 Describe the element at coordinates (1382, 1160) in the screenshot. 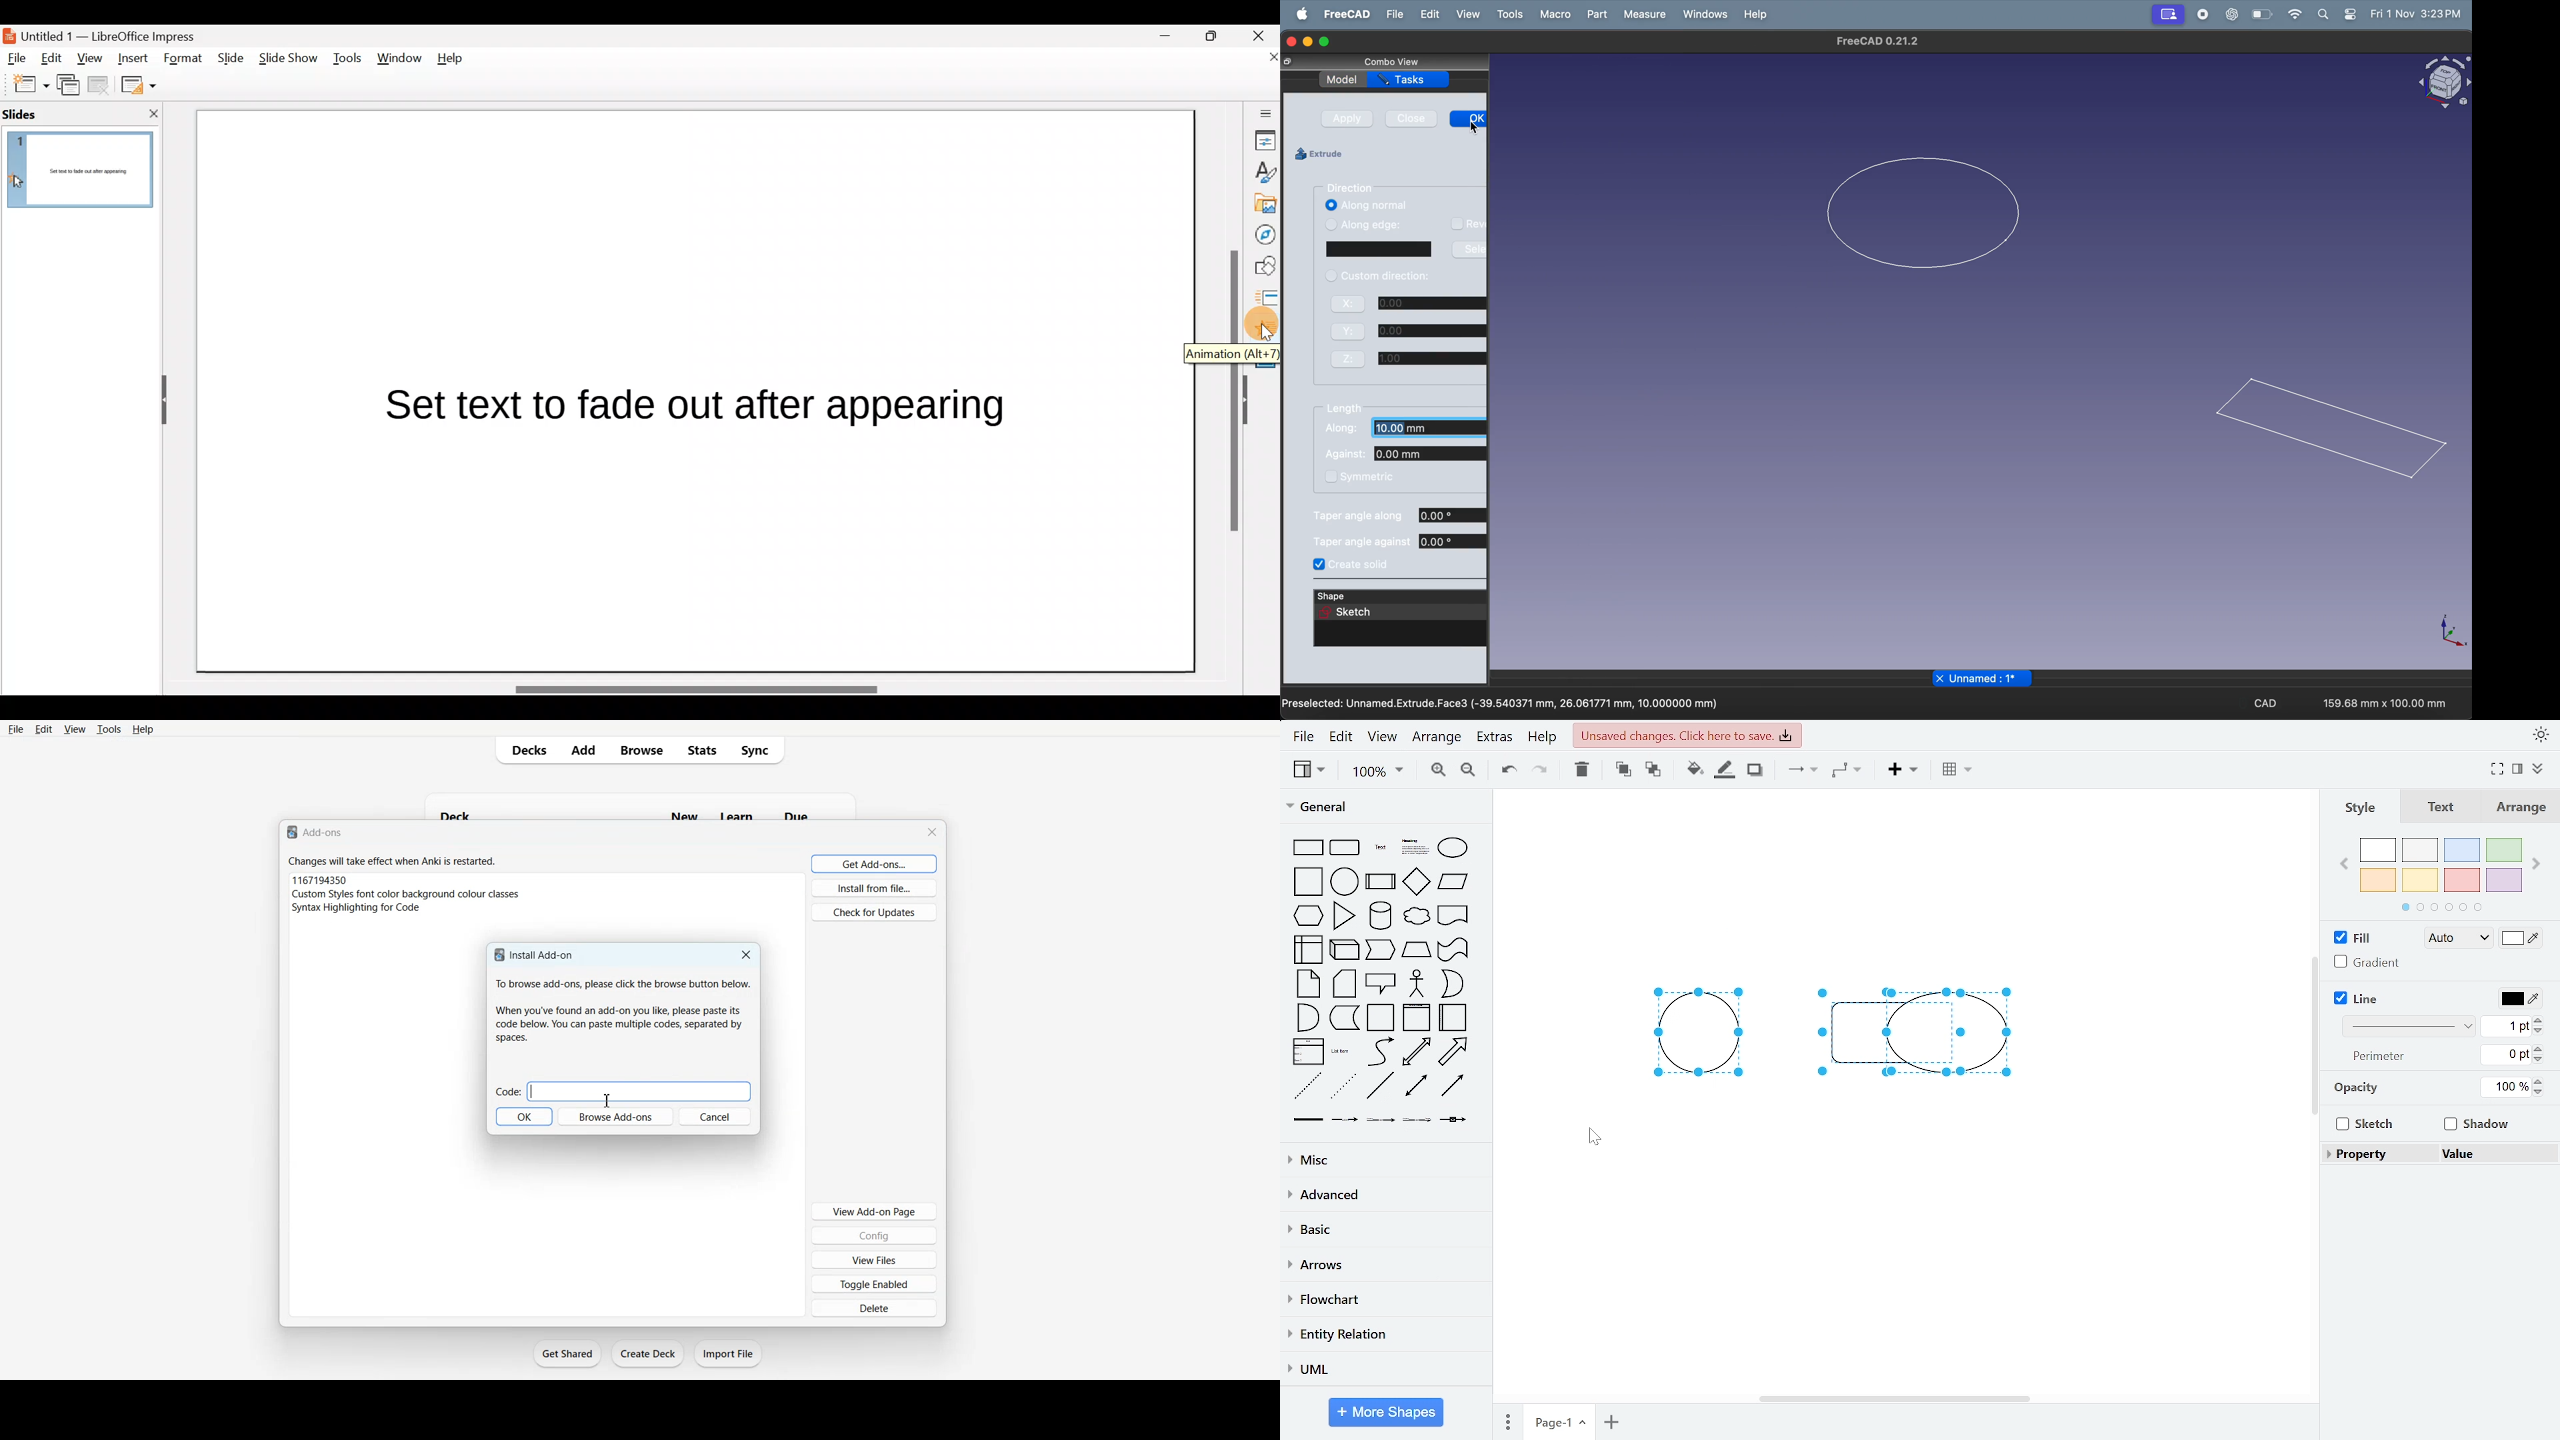

I see `misc` at that location.